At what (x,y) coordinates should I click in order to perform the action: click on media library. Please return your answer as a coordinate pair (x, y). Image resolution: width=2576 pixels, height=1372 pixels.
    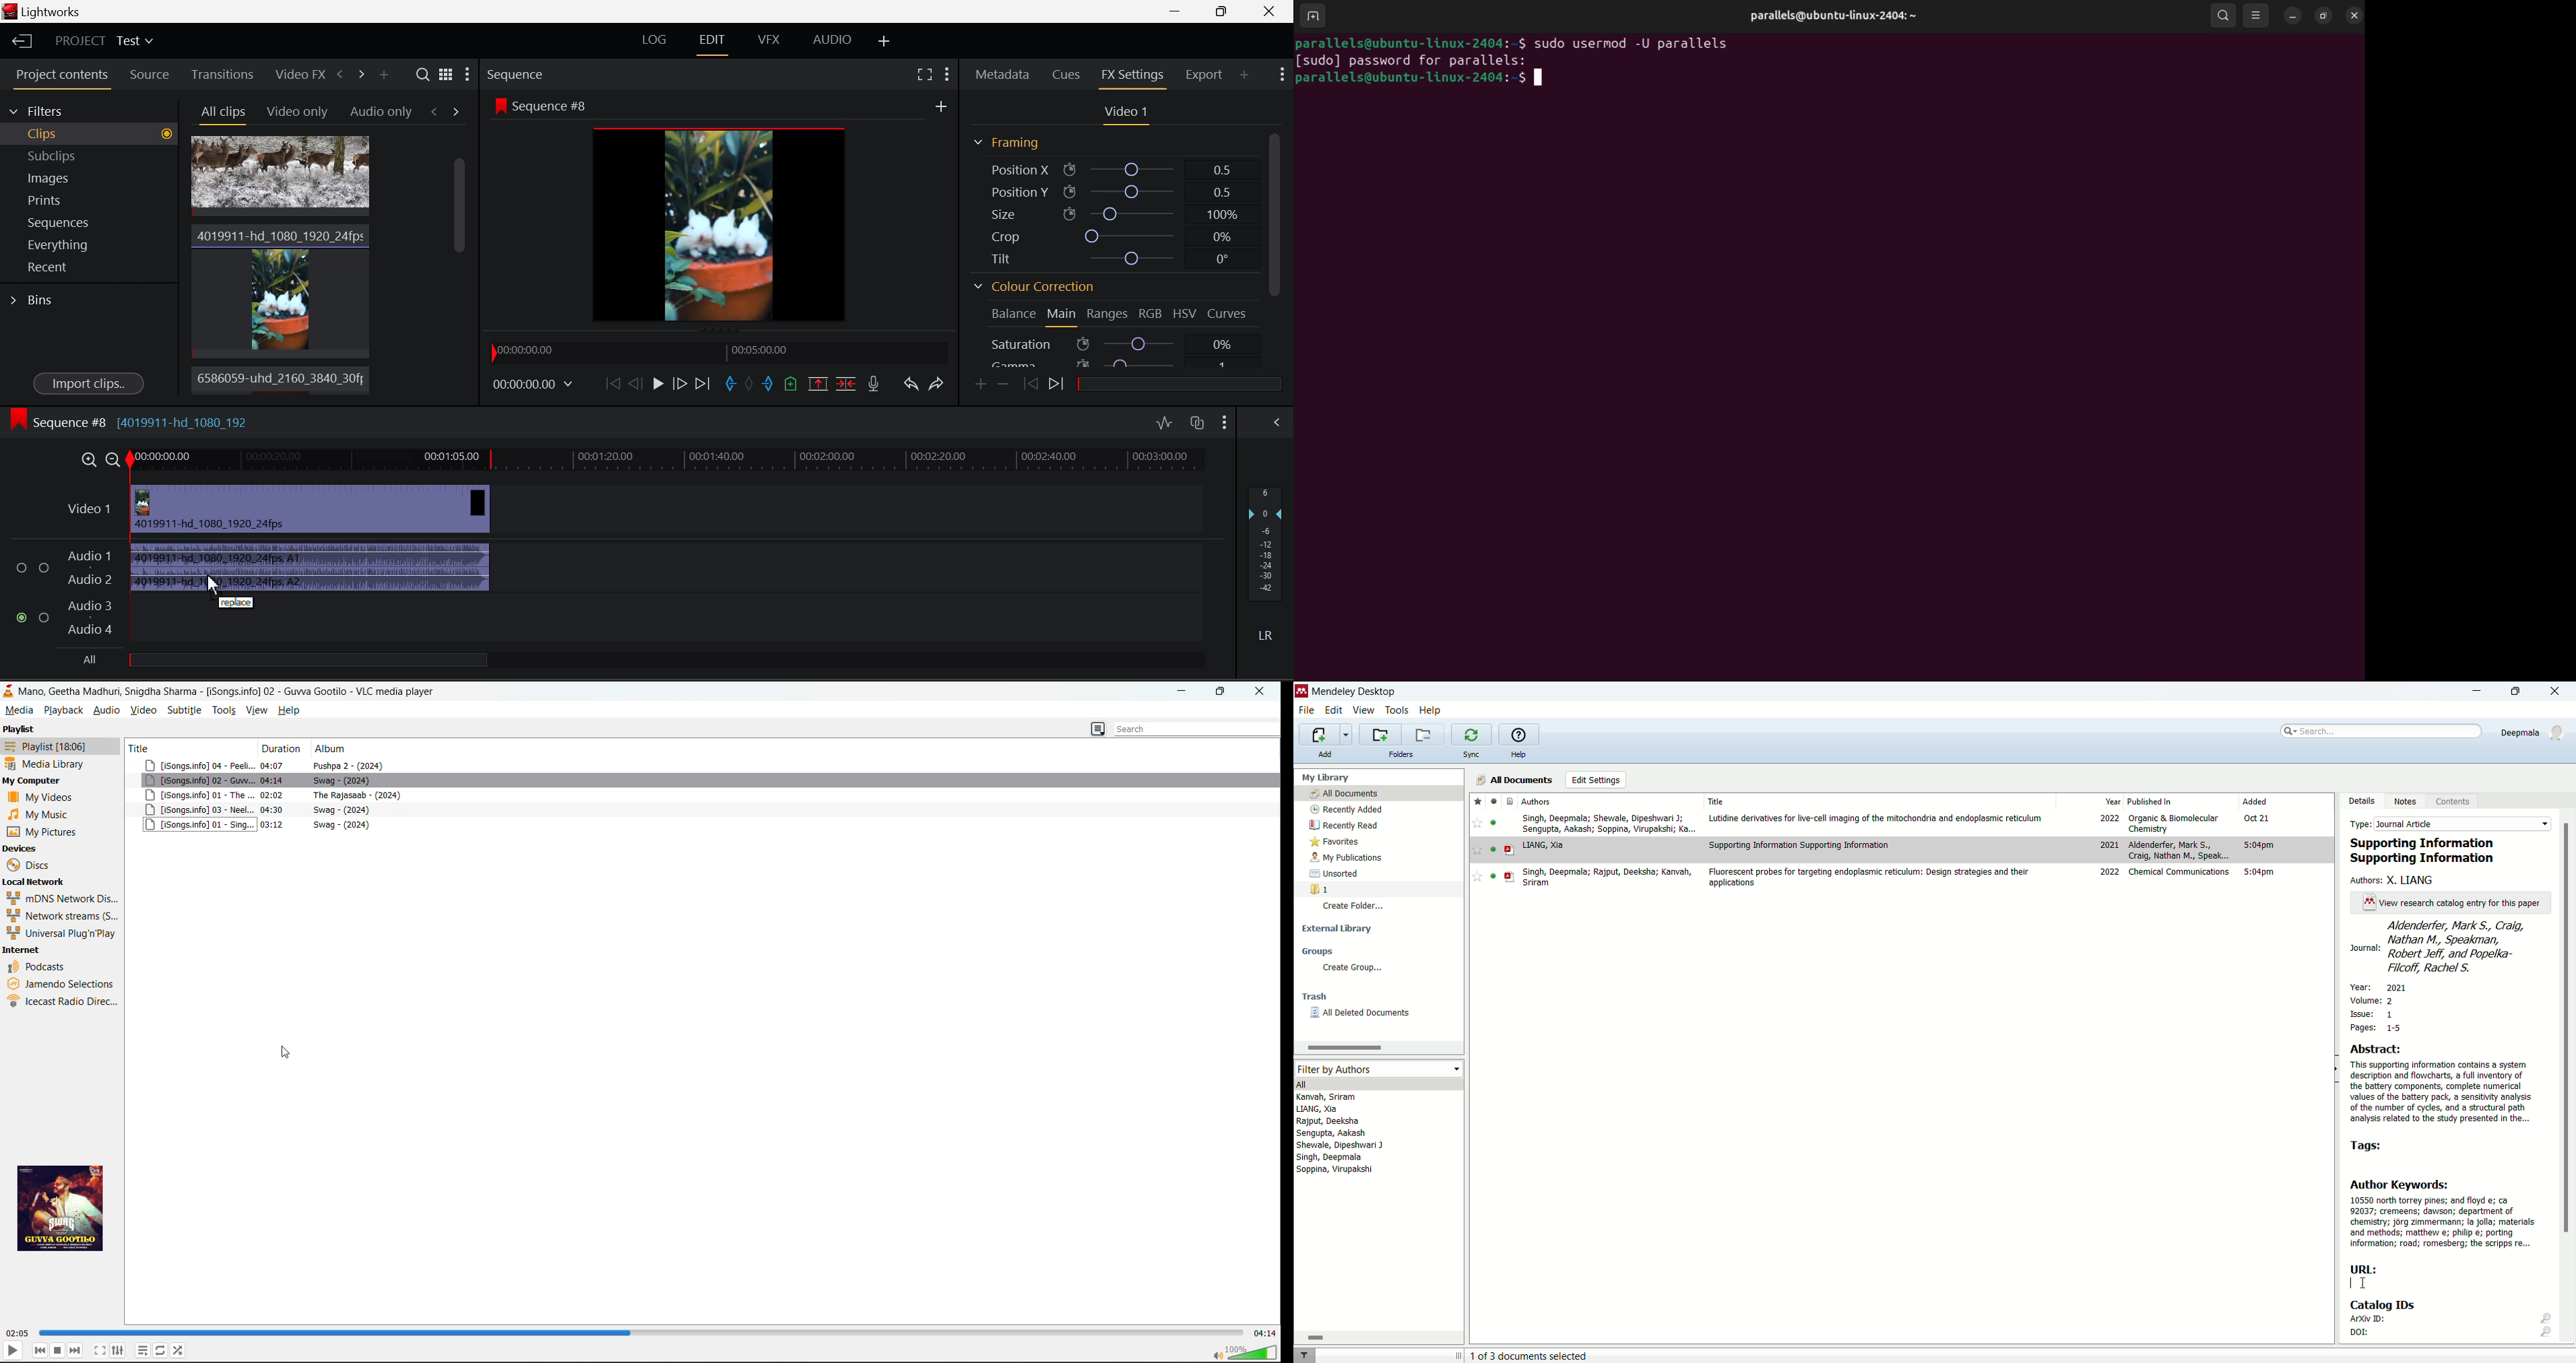
    Looking at the image, I should click on (49, 764).